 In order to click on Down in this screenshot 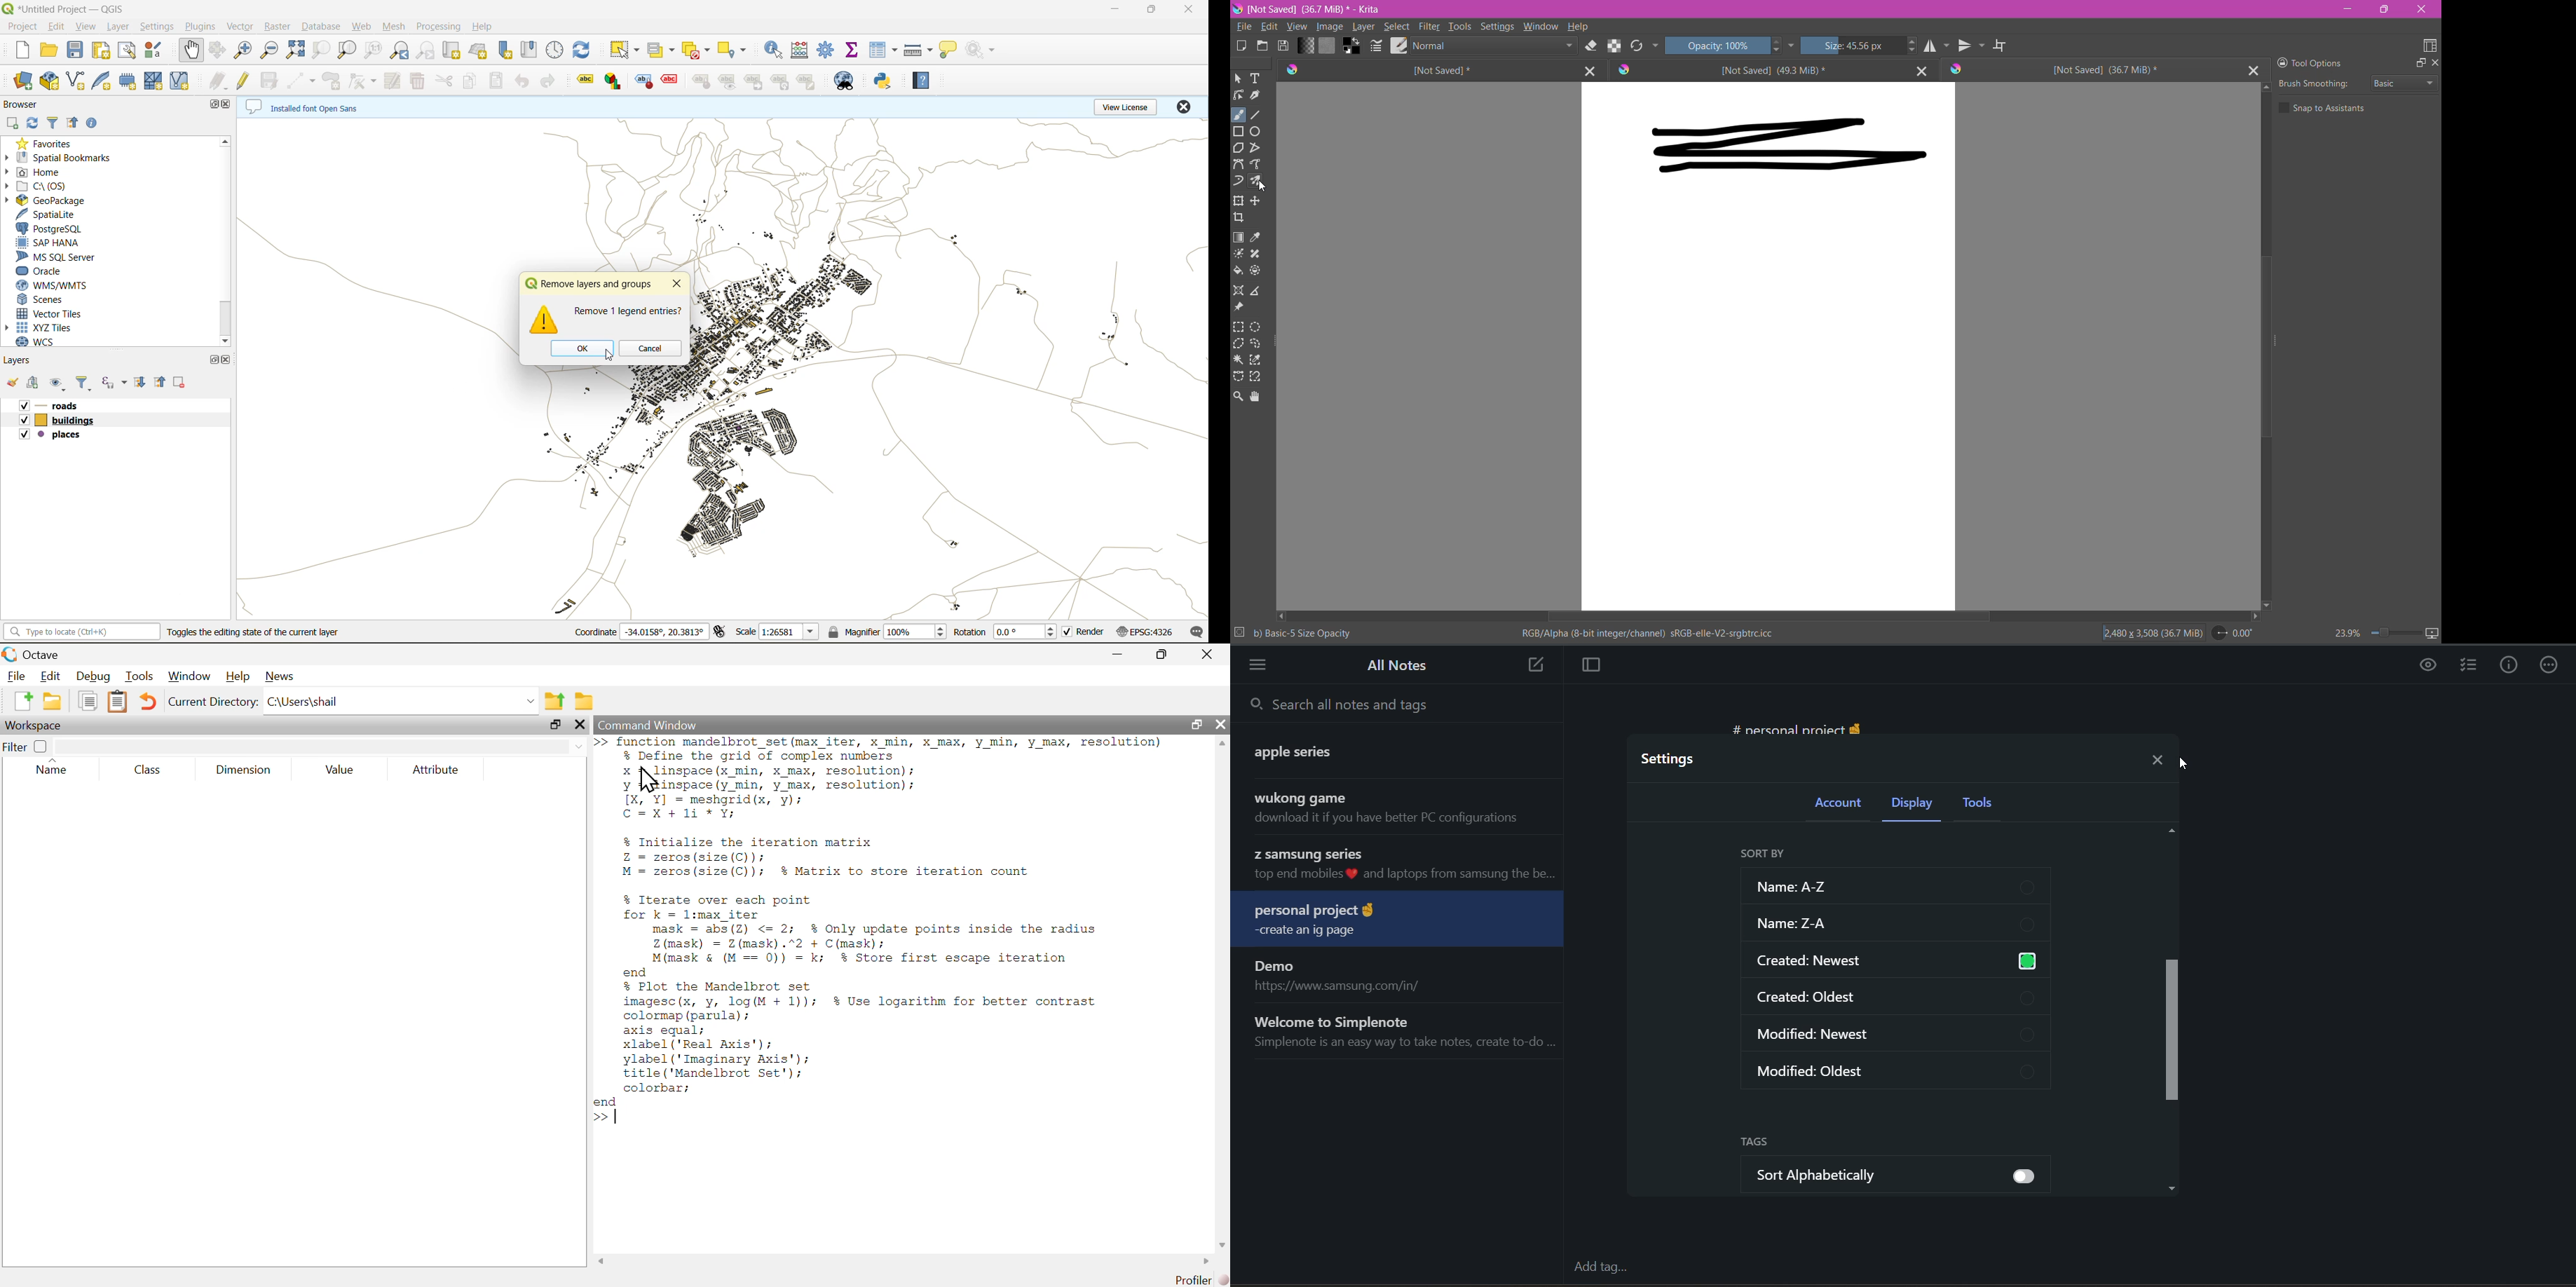, I will do `click(2168, 1187)`.